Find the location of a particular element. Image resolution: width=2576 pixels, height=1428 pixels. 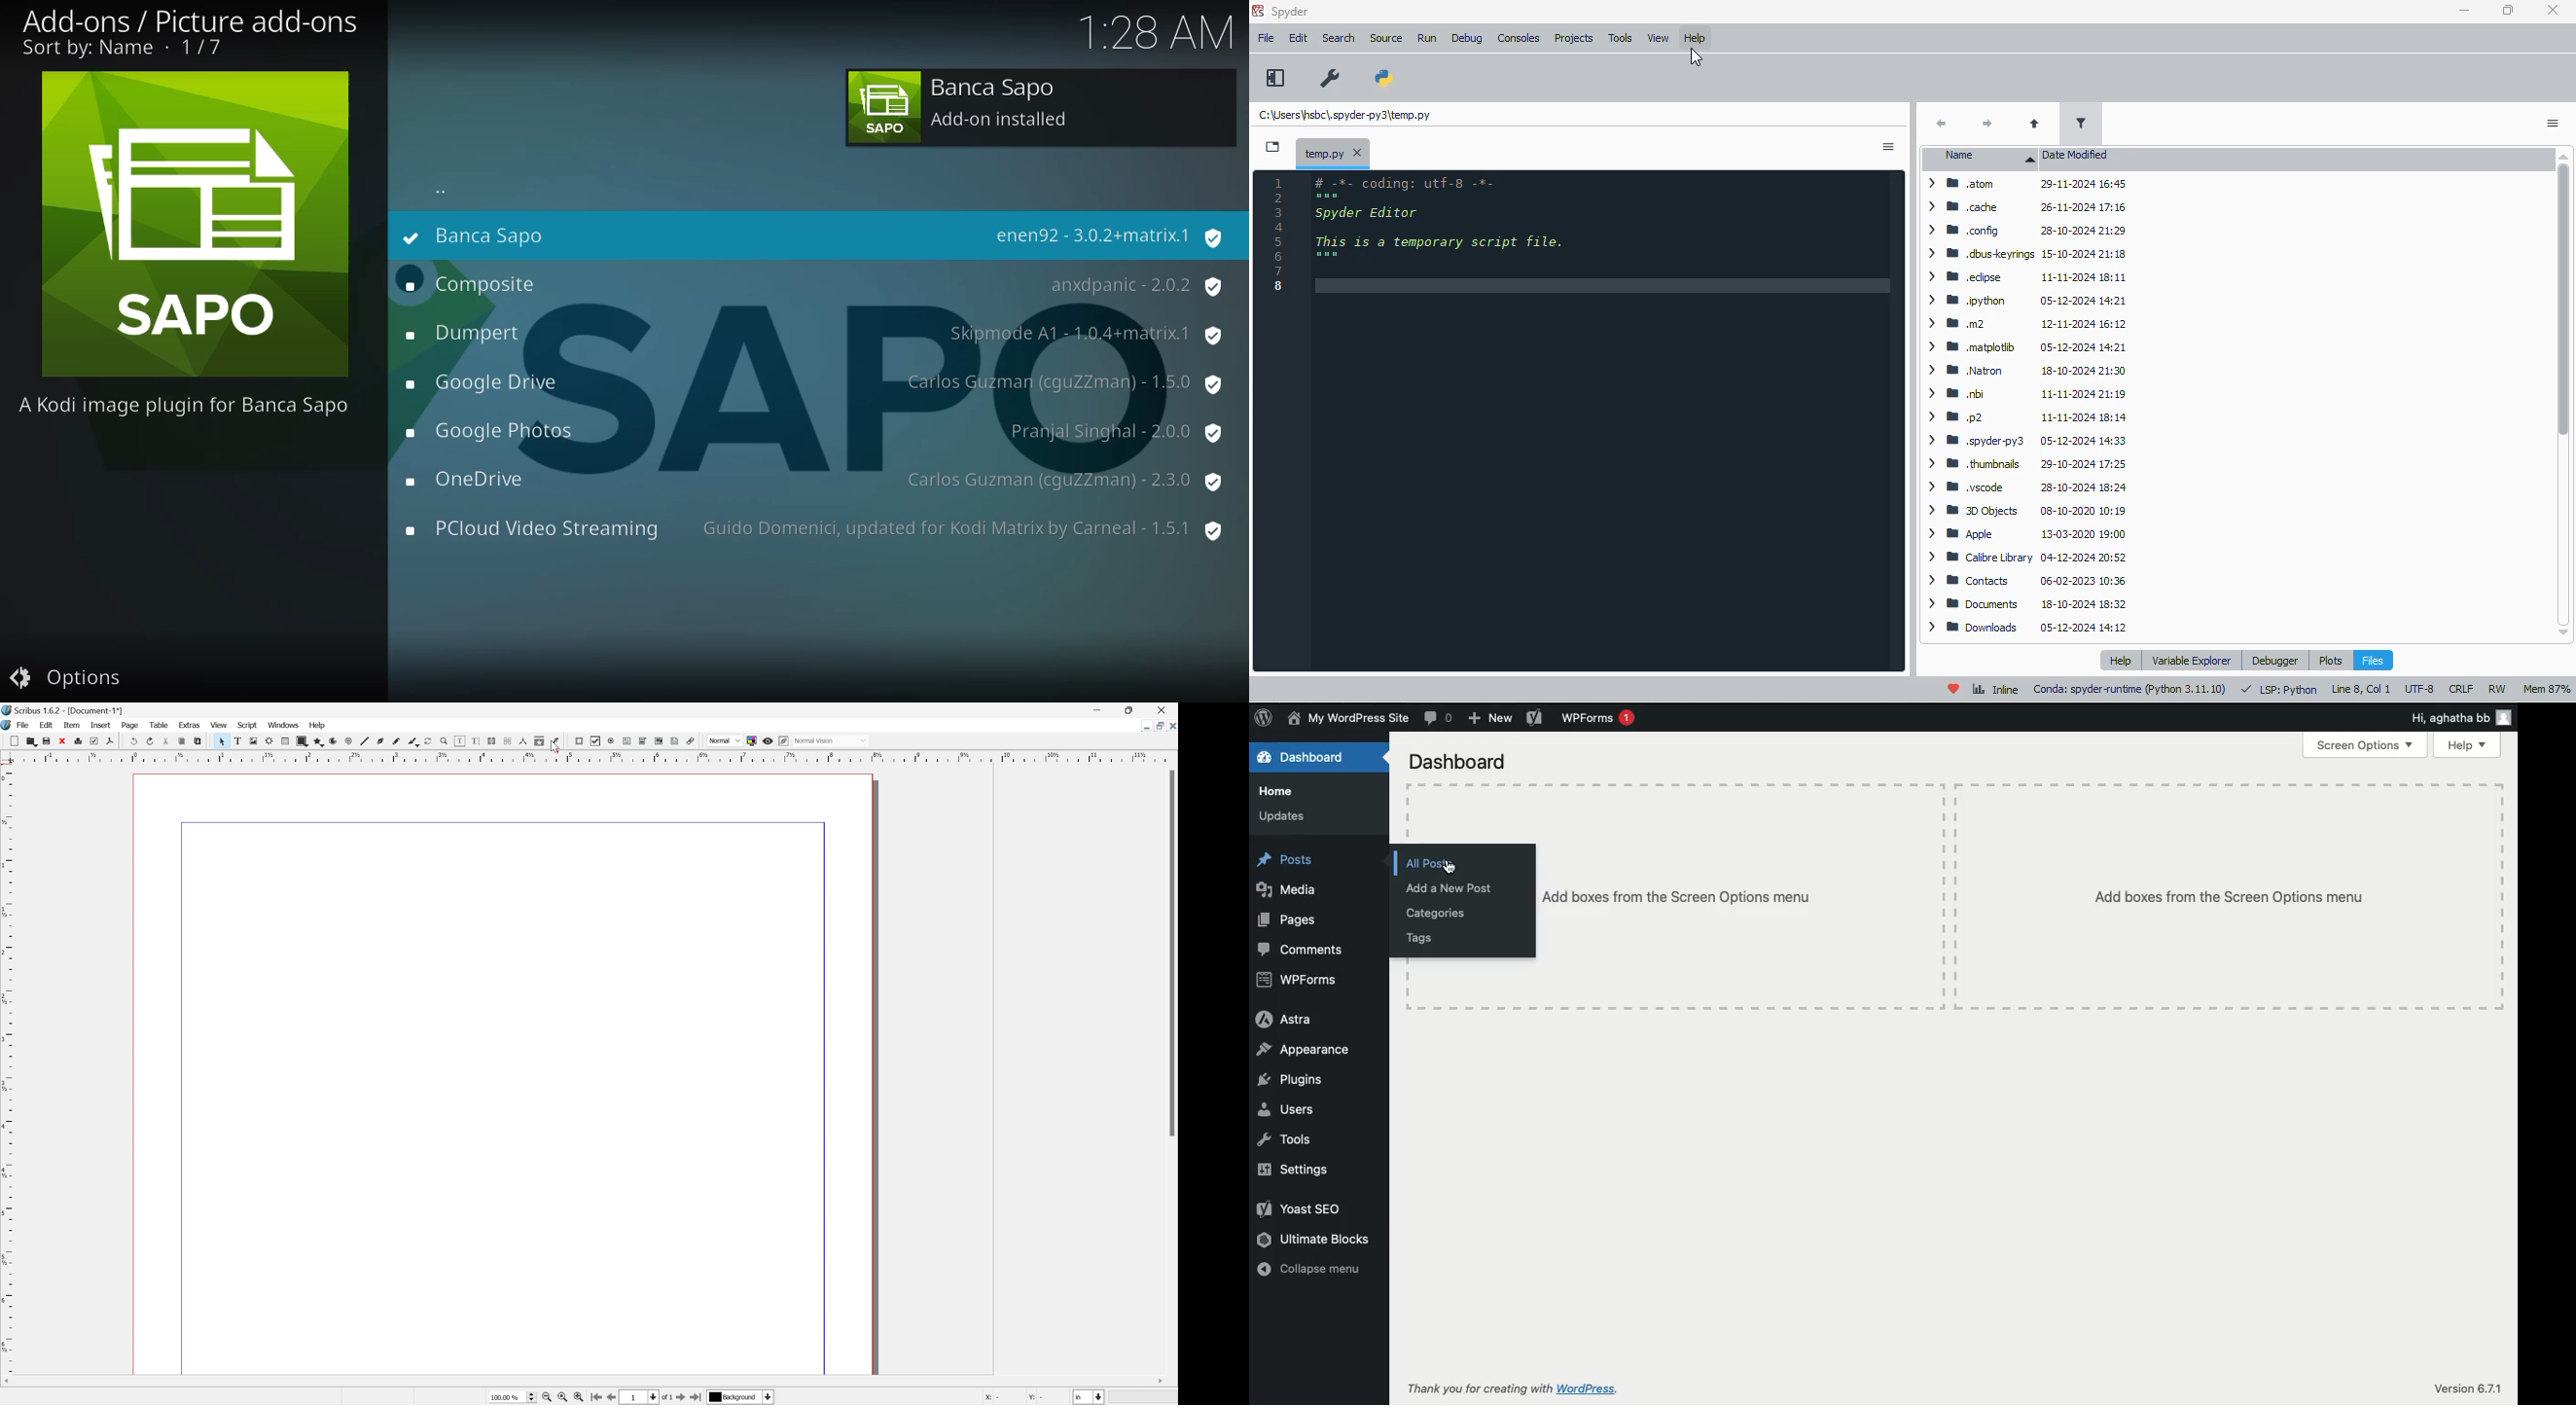

> WB spyder-py3 05-12-2024 14:33 is located at coordinates (2026, 441).